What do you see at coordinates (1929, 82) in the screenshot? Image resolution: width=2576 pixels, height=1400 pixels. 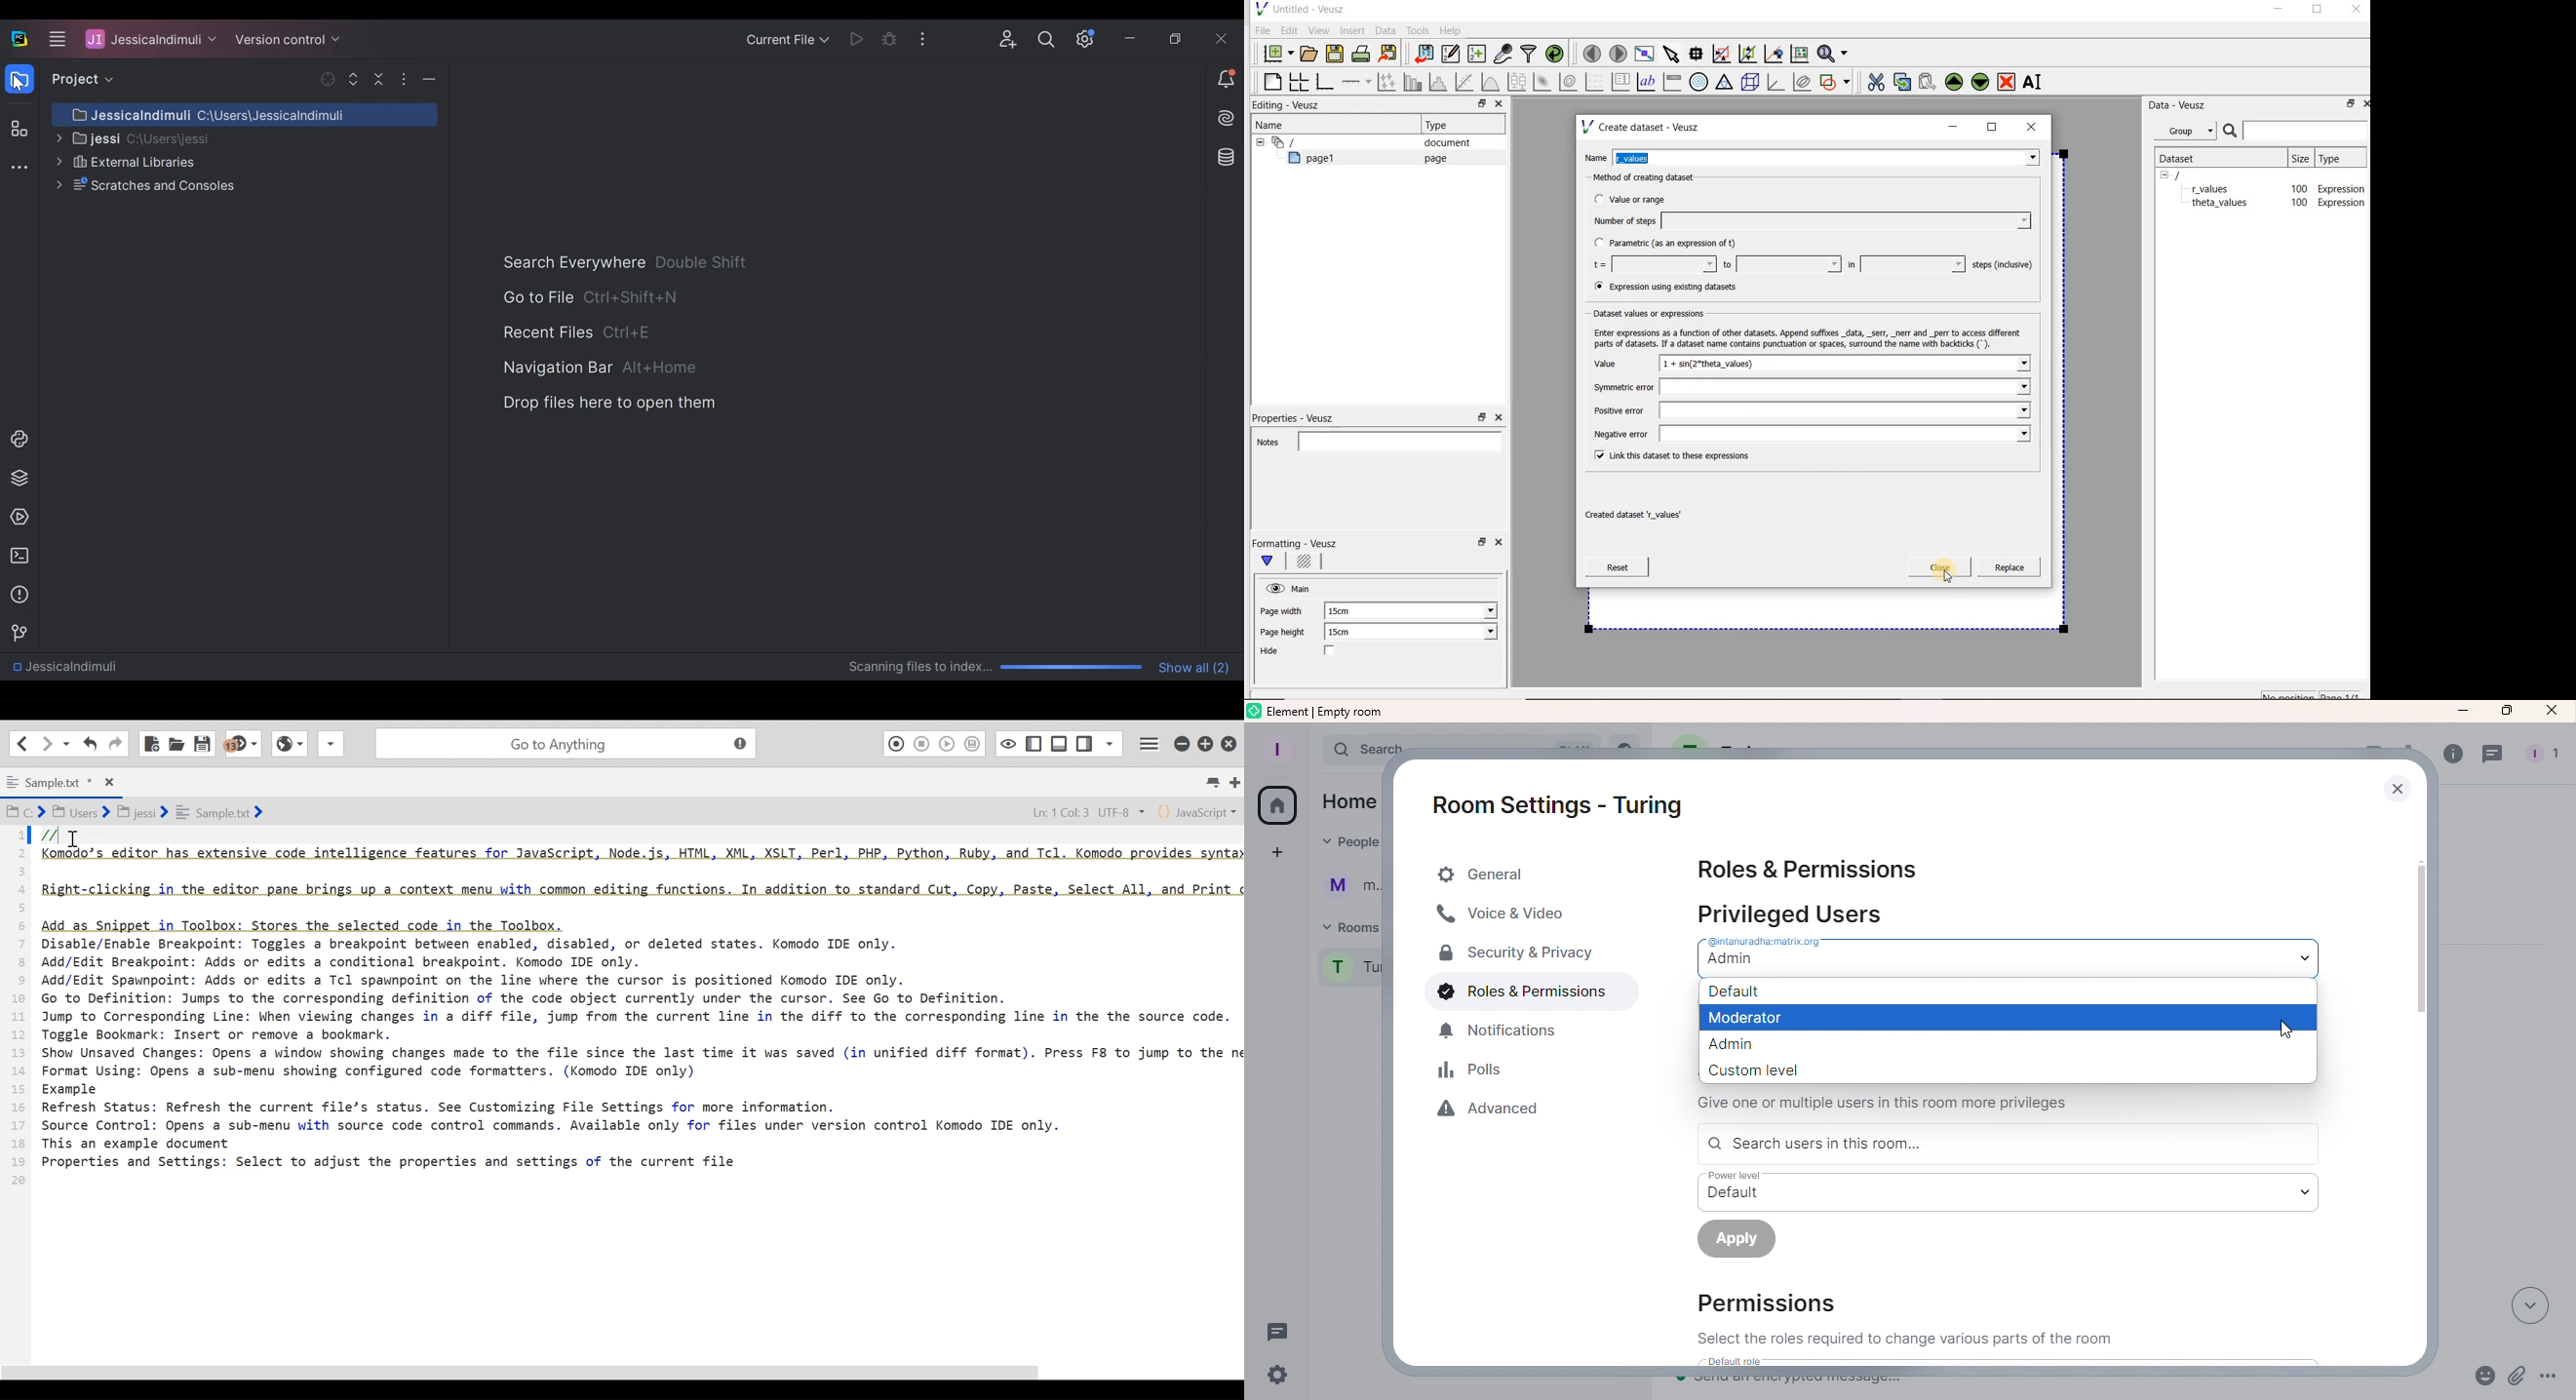 I see `Paste widget from the clipboard` at bounding box center [1929, 82].